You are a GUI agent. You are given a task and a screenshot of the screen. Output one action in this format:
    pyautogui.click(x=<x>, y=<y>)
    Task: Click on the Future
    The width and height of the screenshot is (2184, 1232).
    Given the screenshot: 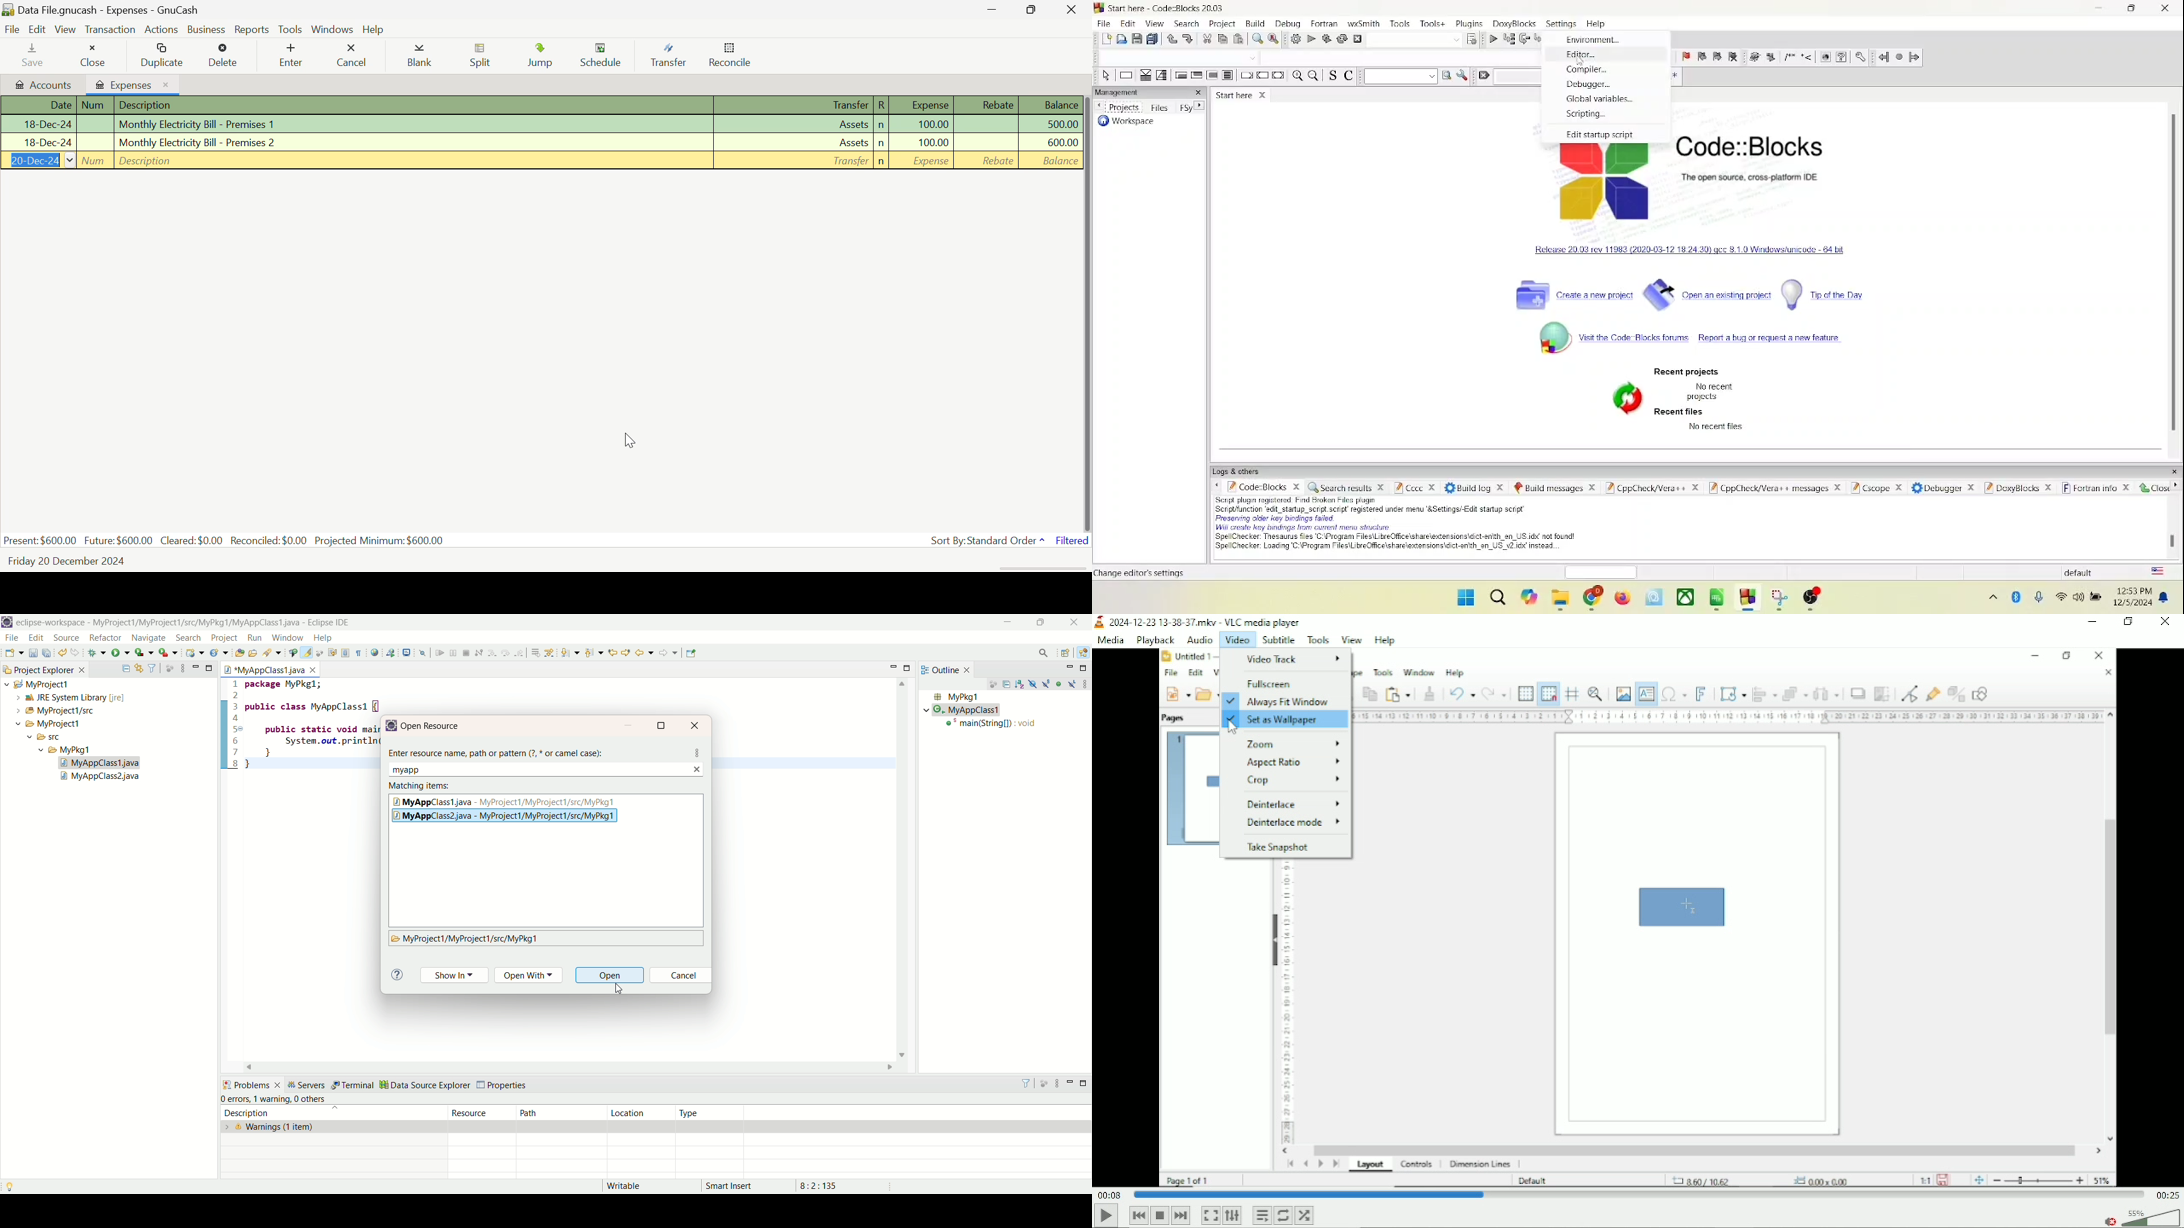 What is the action you would take?
    pyautogui.click(x=118, y=540)
    